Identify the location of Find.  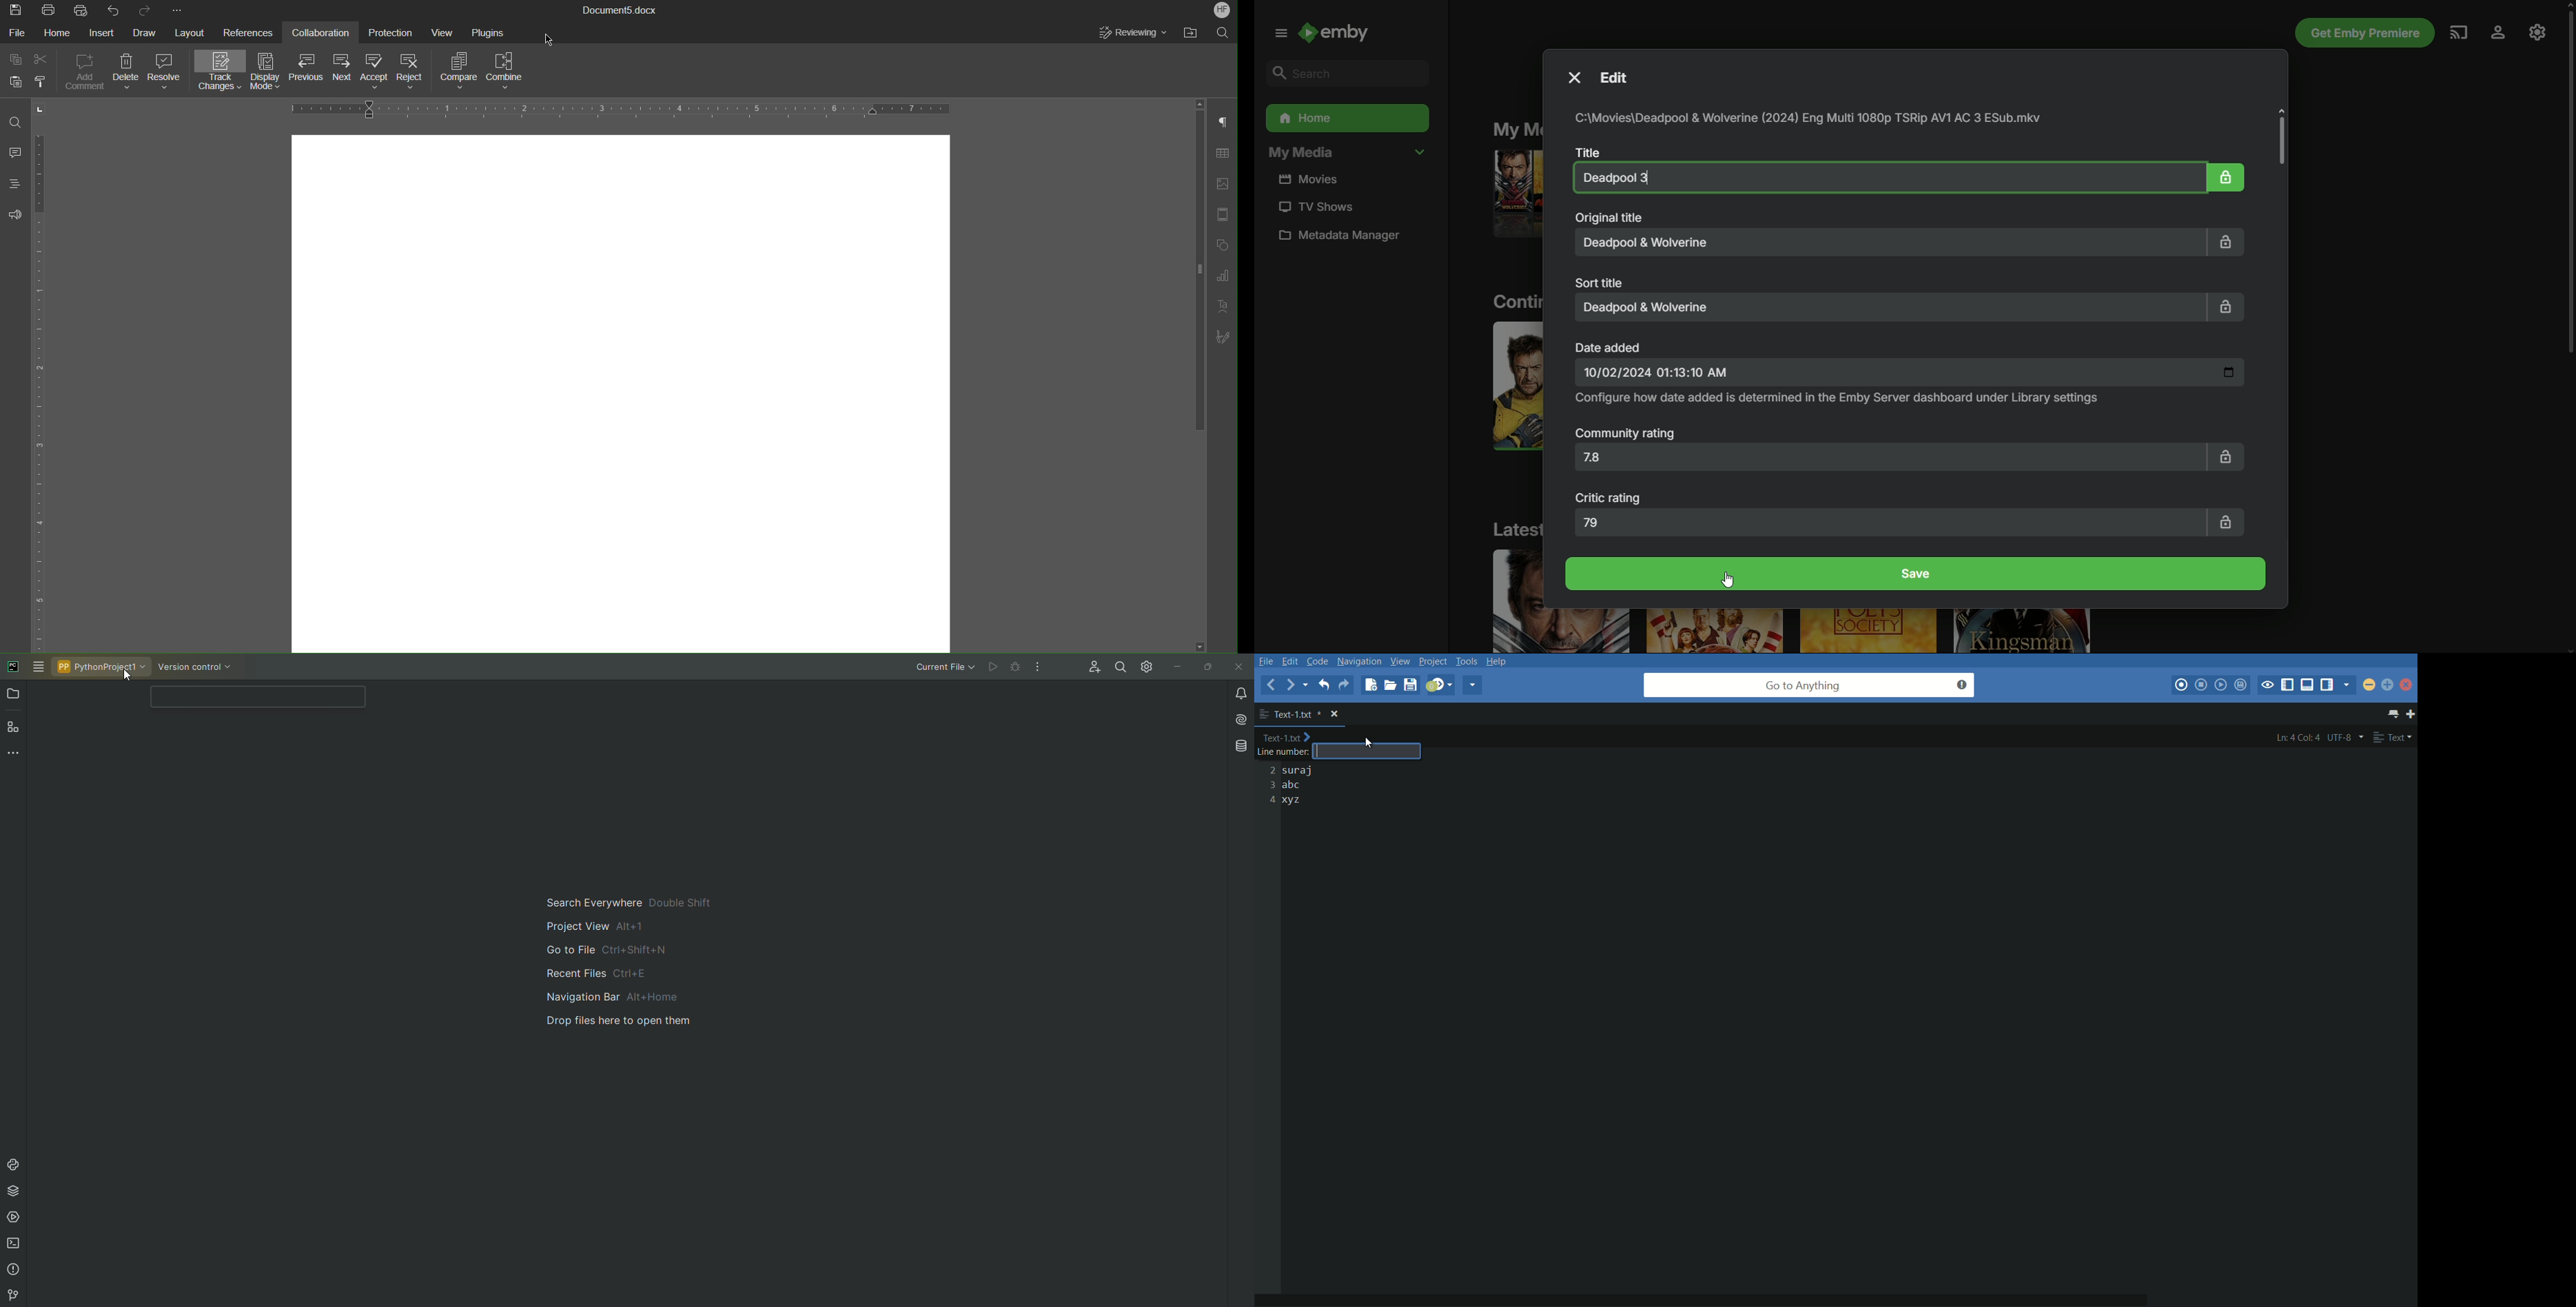
(1116, 667).